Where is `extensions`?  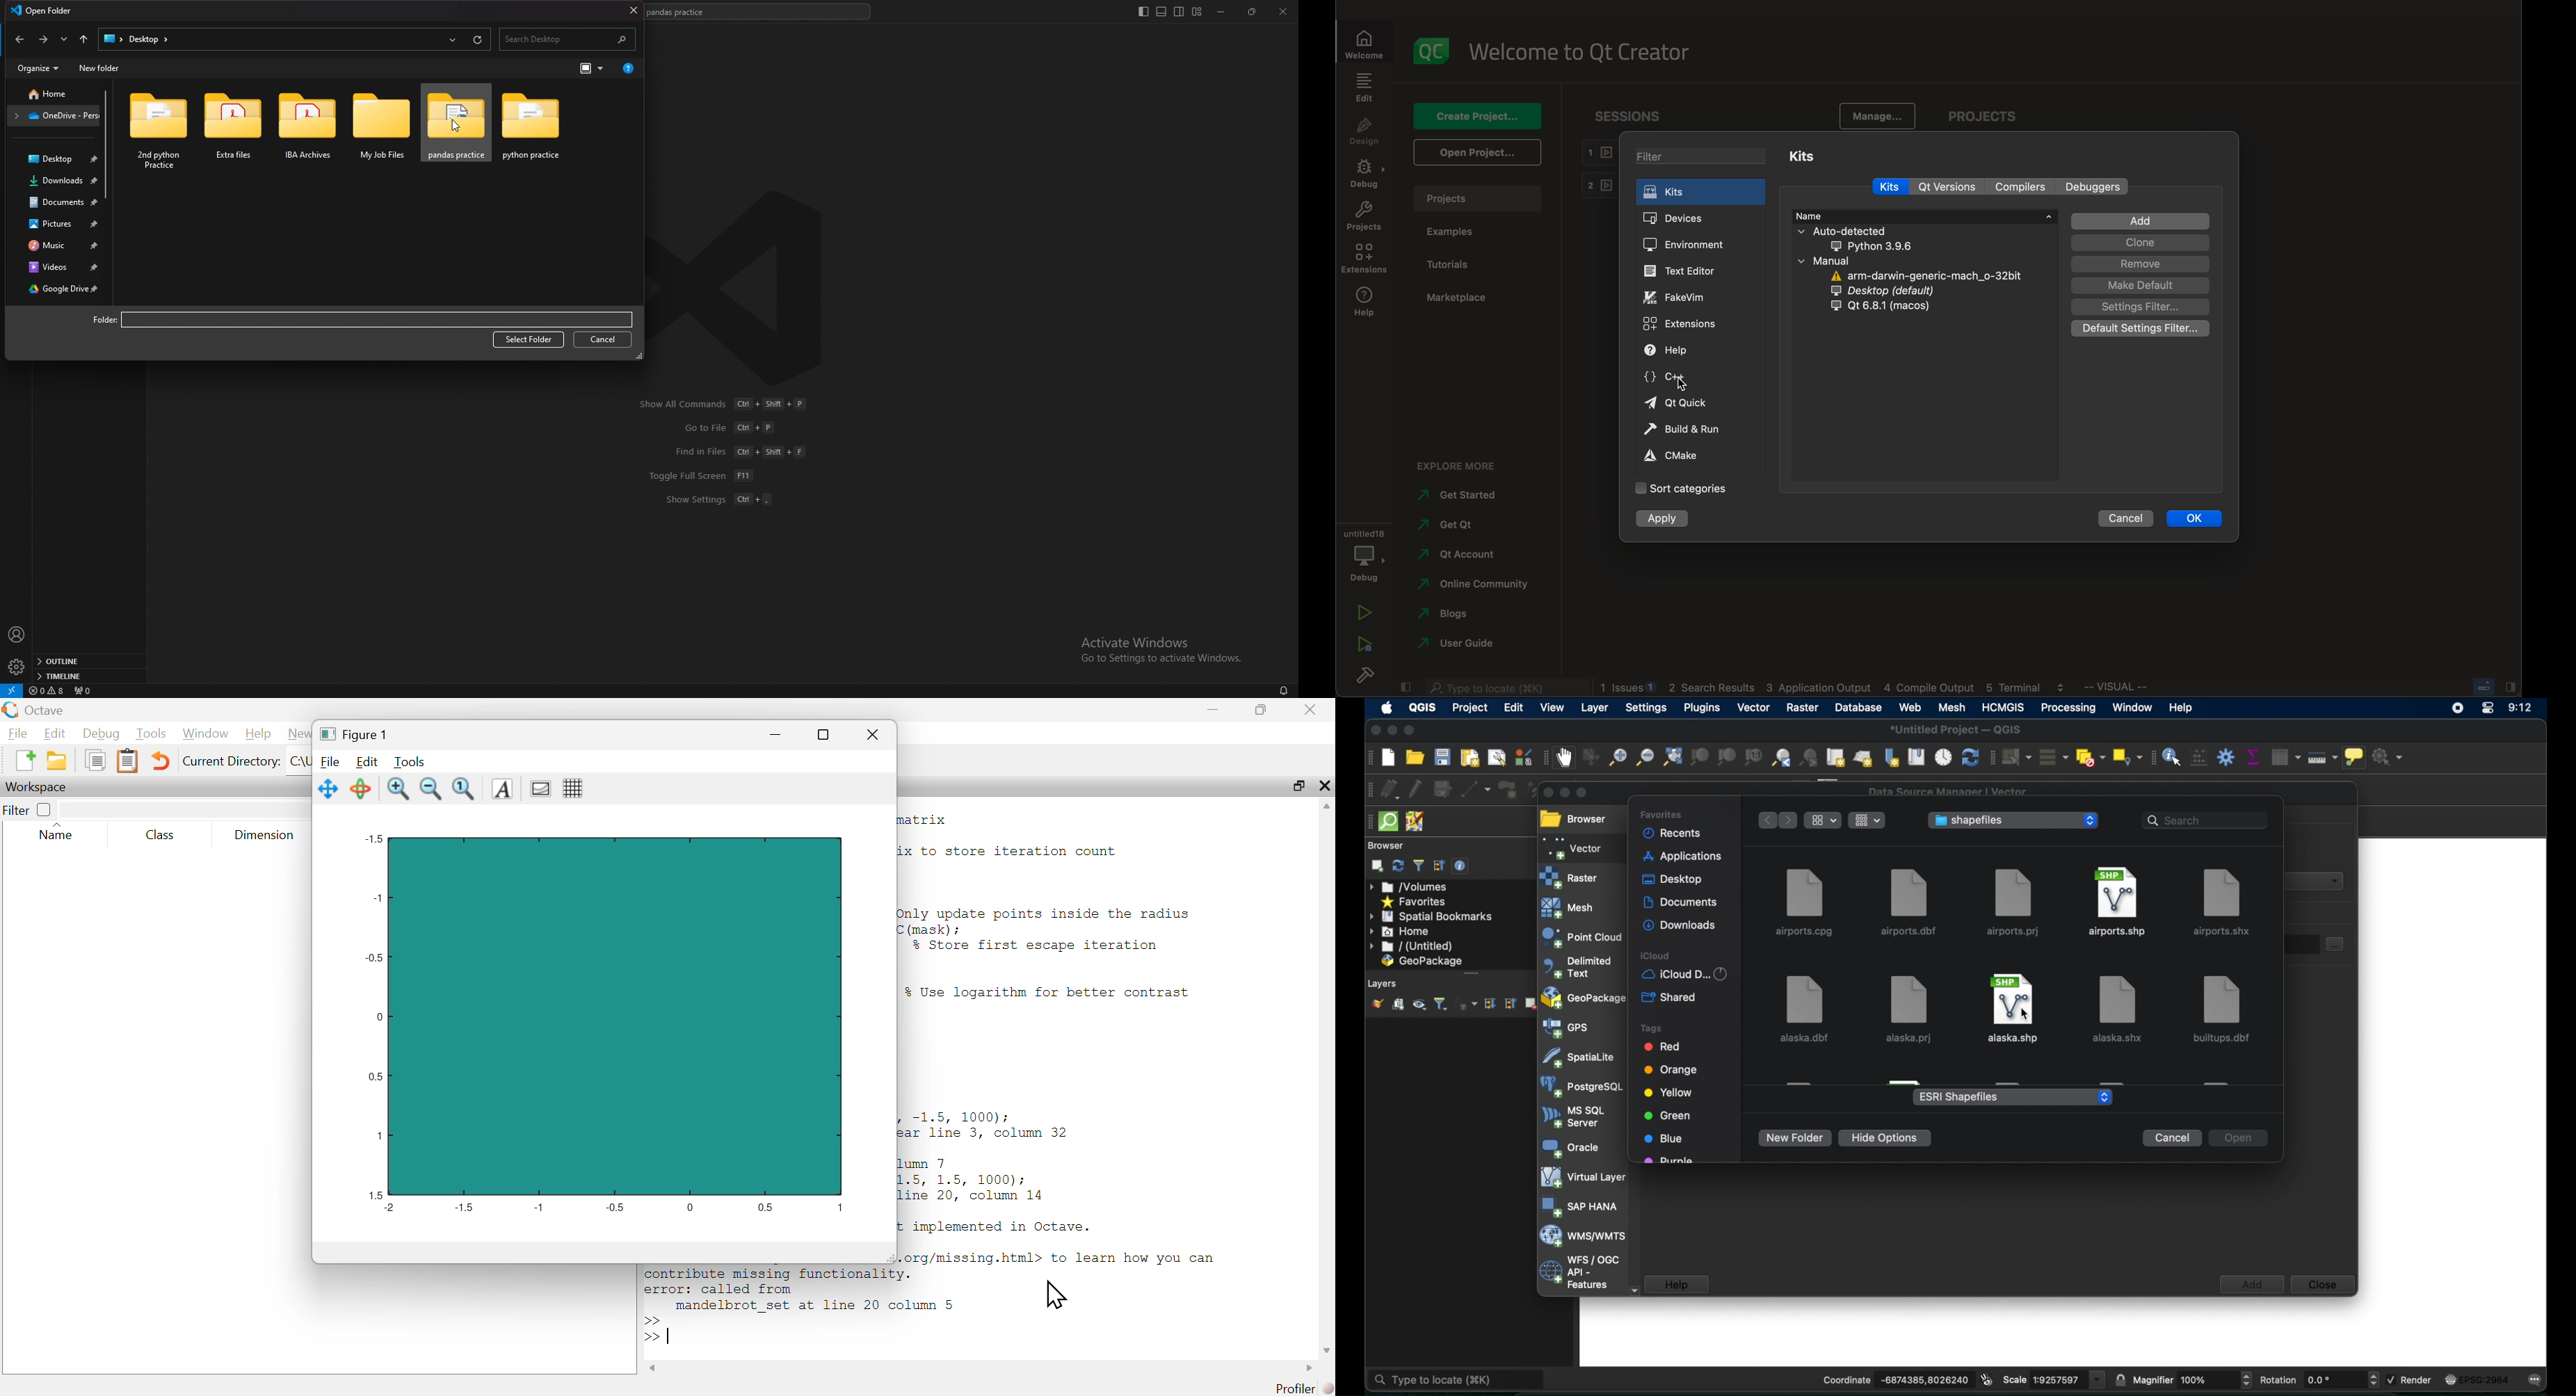
extensions is located at coordinates (1364, 259).